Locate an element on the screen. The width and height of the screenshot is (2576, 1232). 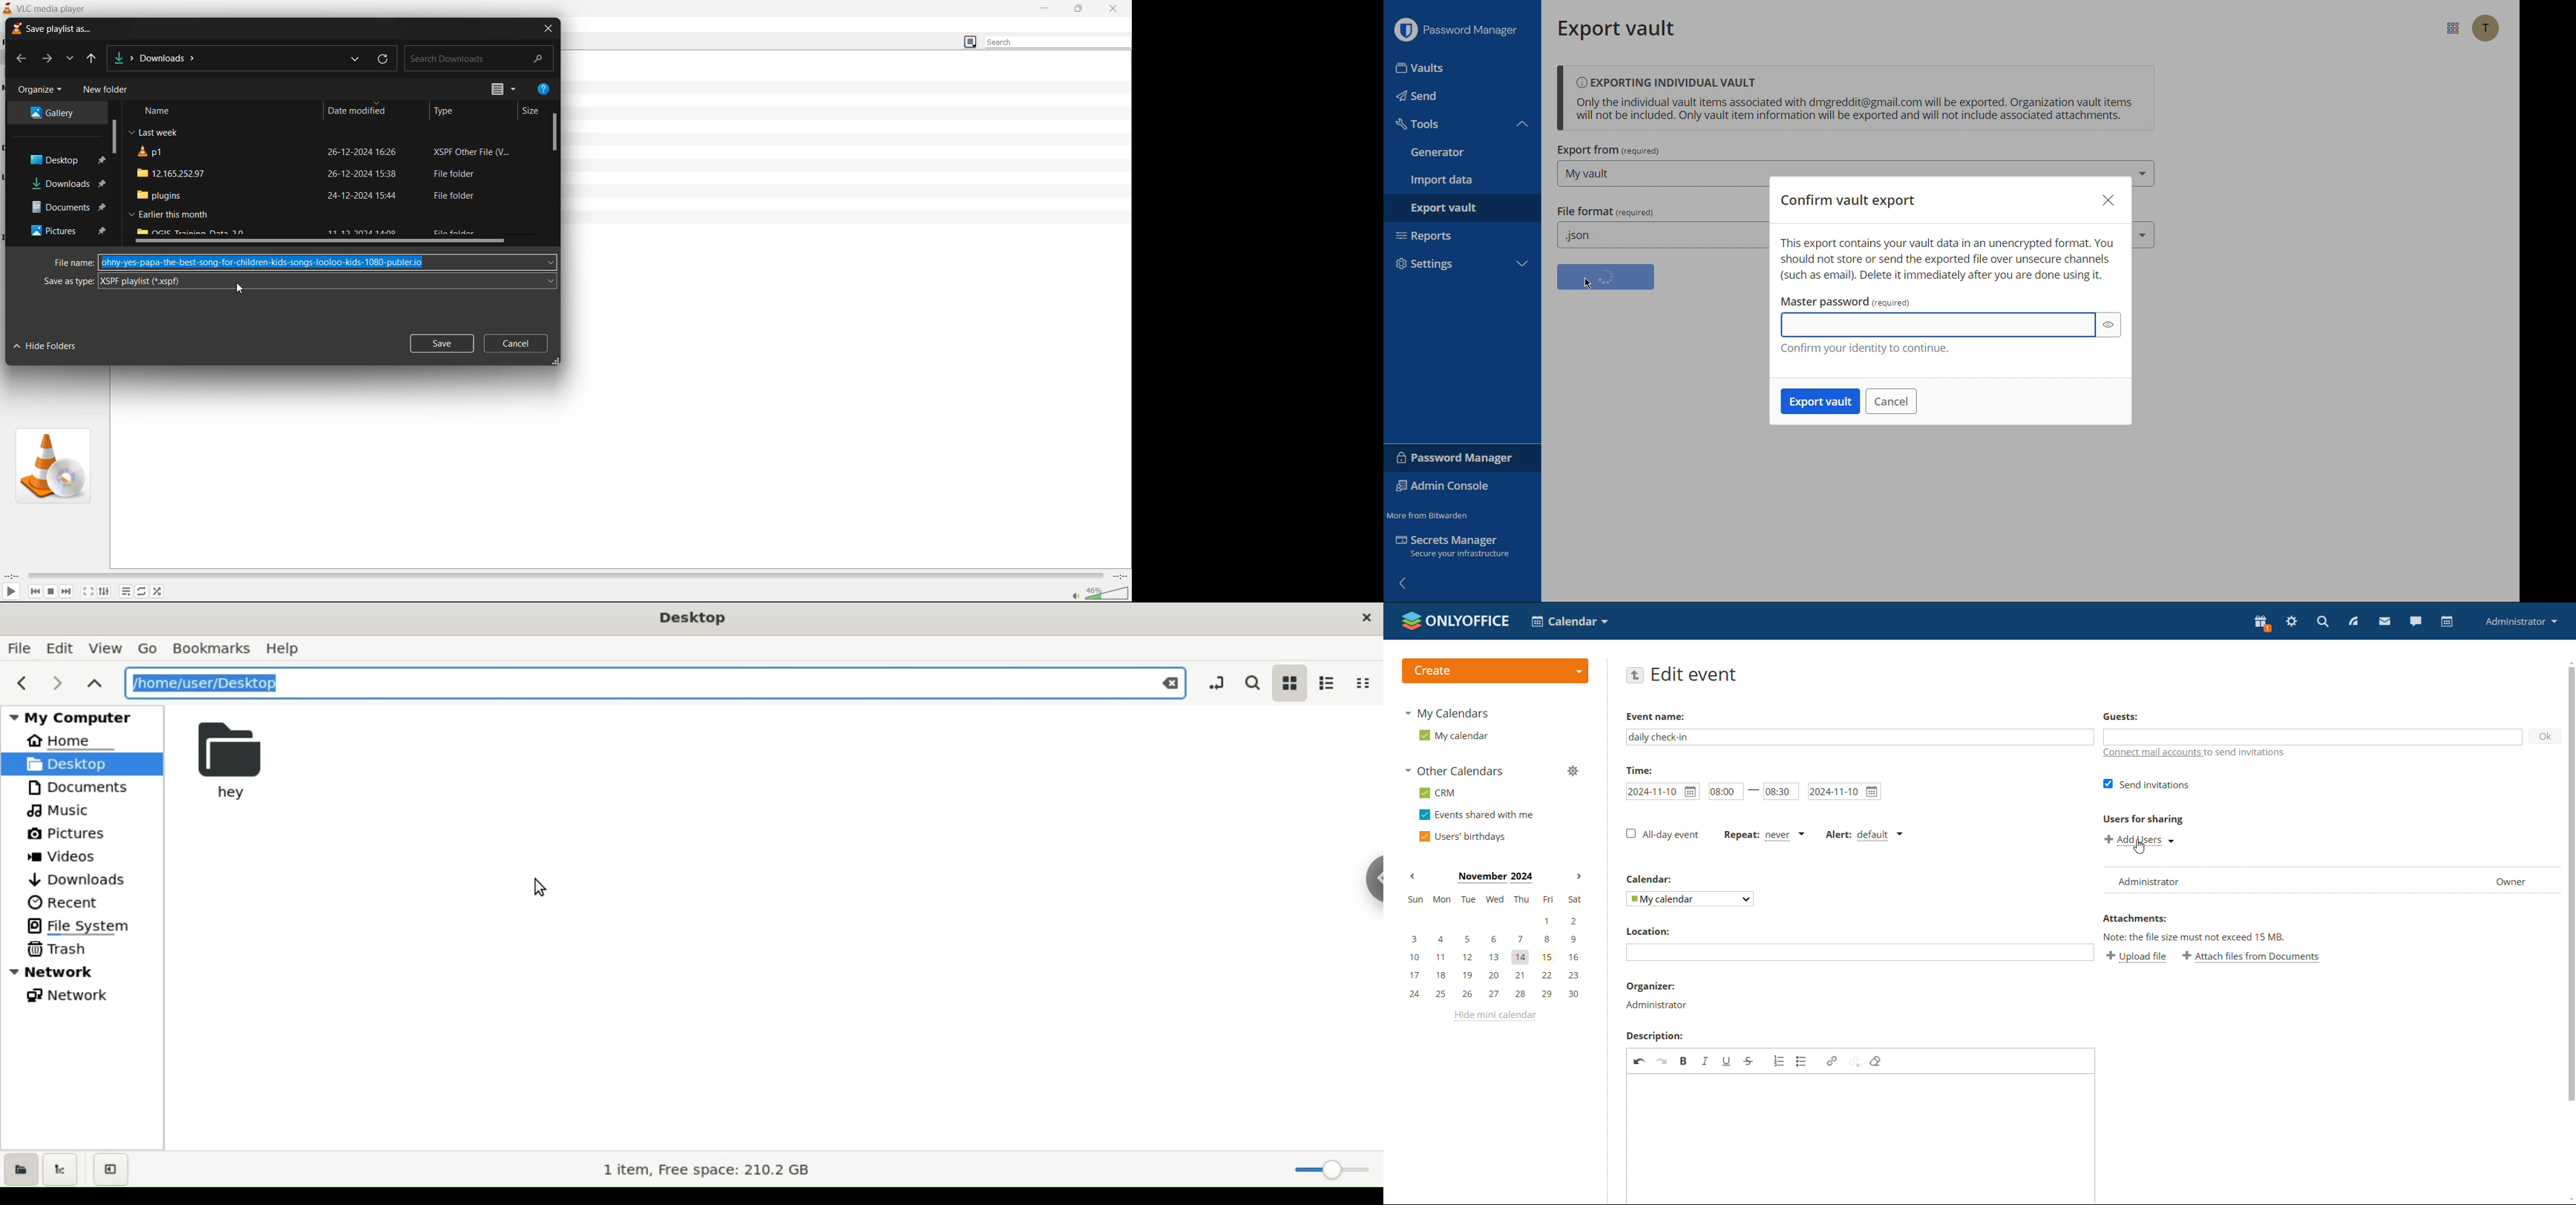
vertical scroll bar is located at coordinates (555, 132).